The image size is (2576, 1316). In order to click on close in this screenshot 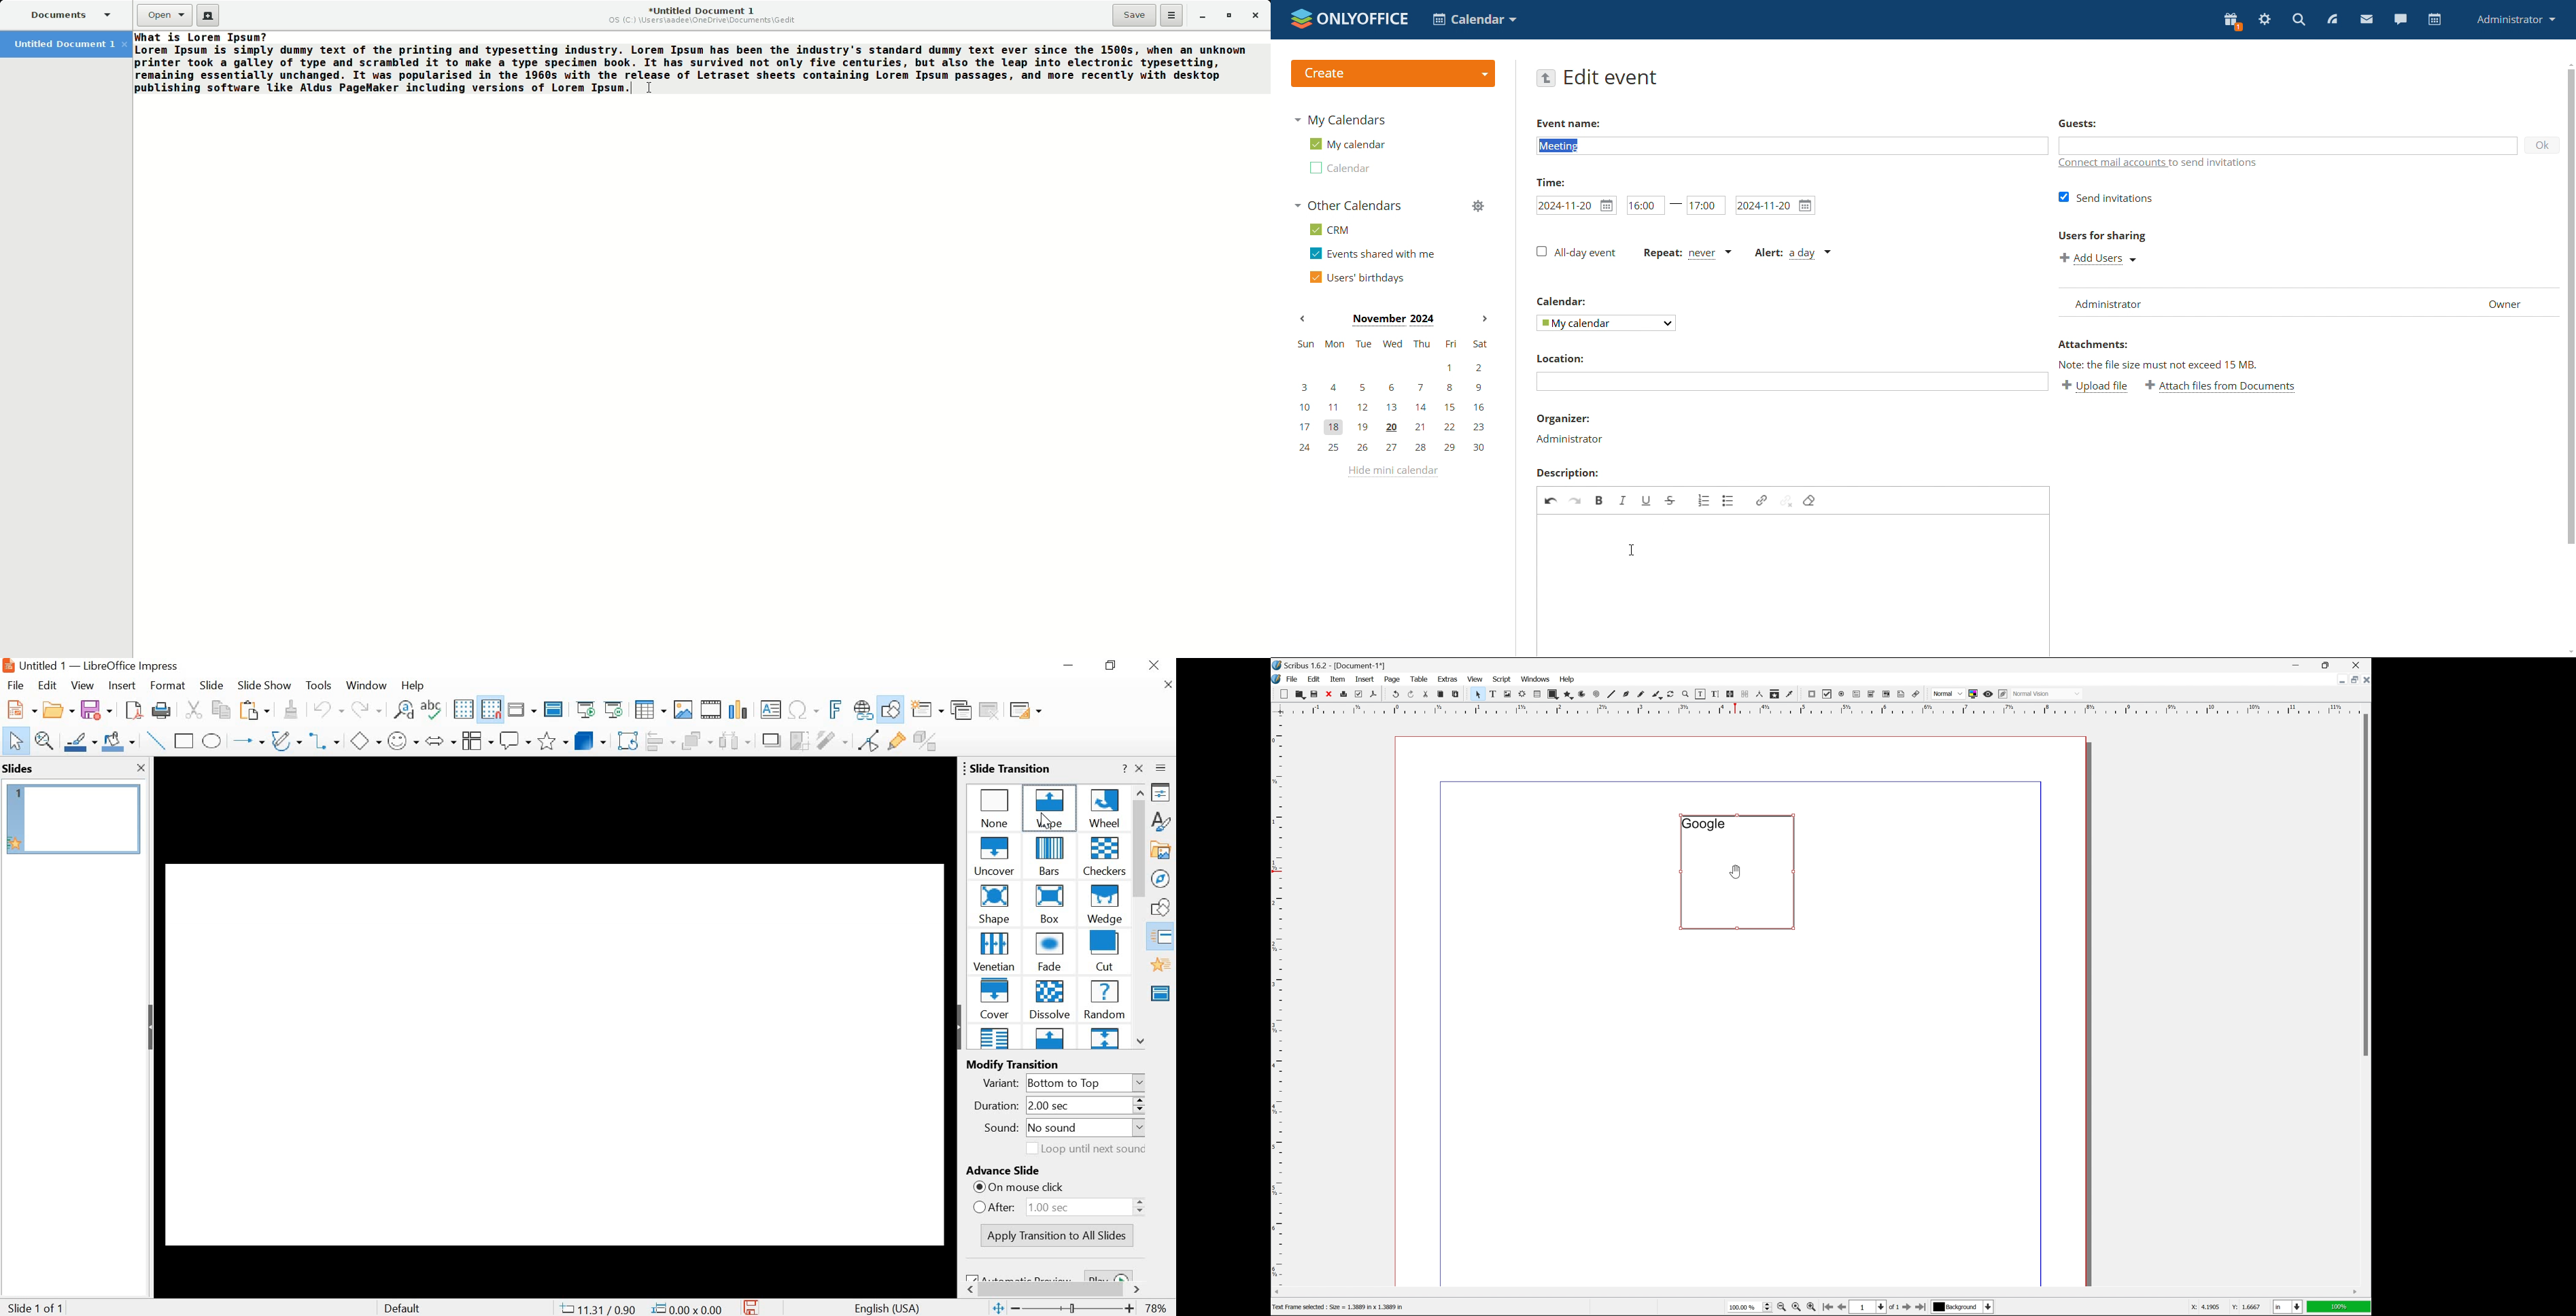, I will do `click(1330, 694)`.